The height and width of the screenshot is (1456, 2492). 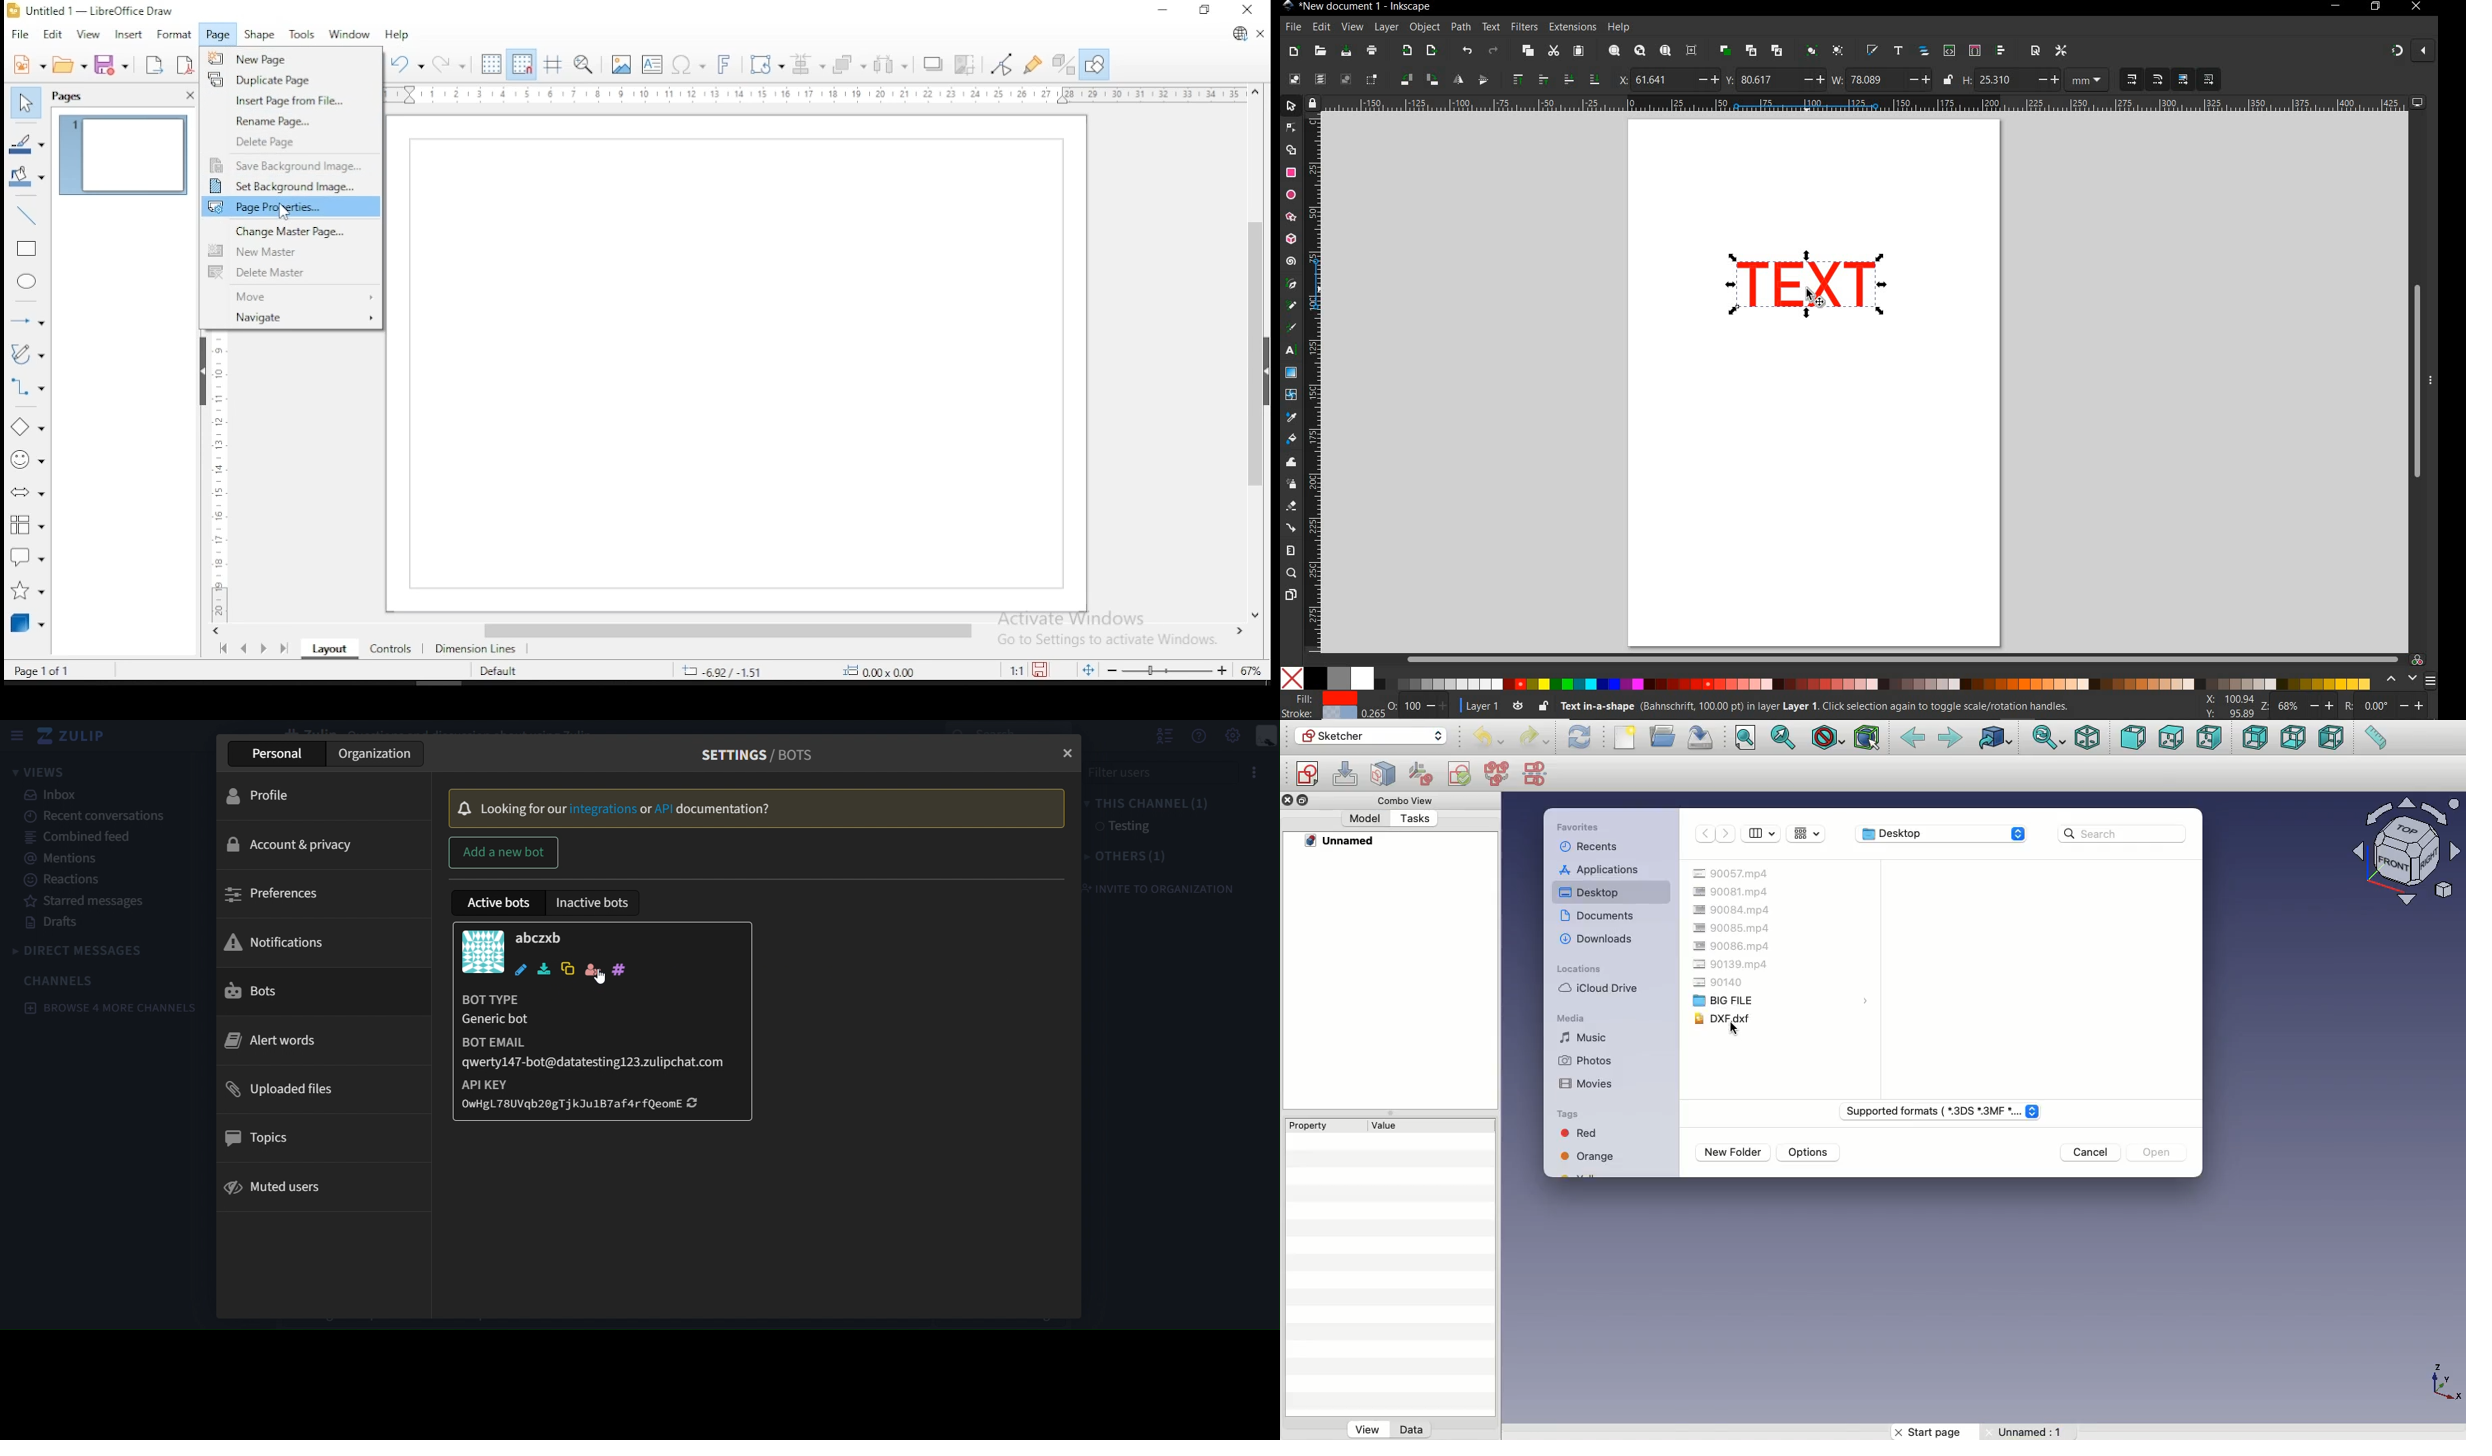 I want to click on Open, so click(x=2161, y=1152).